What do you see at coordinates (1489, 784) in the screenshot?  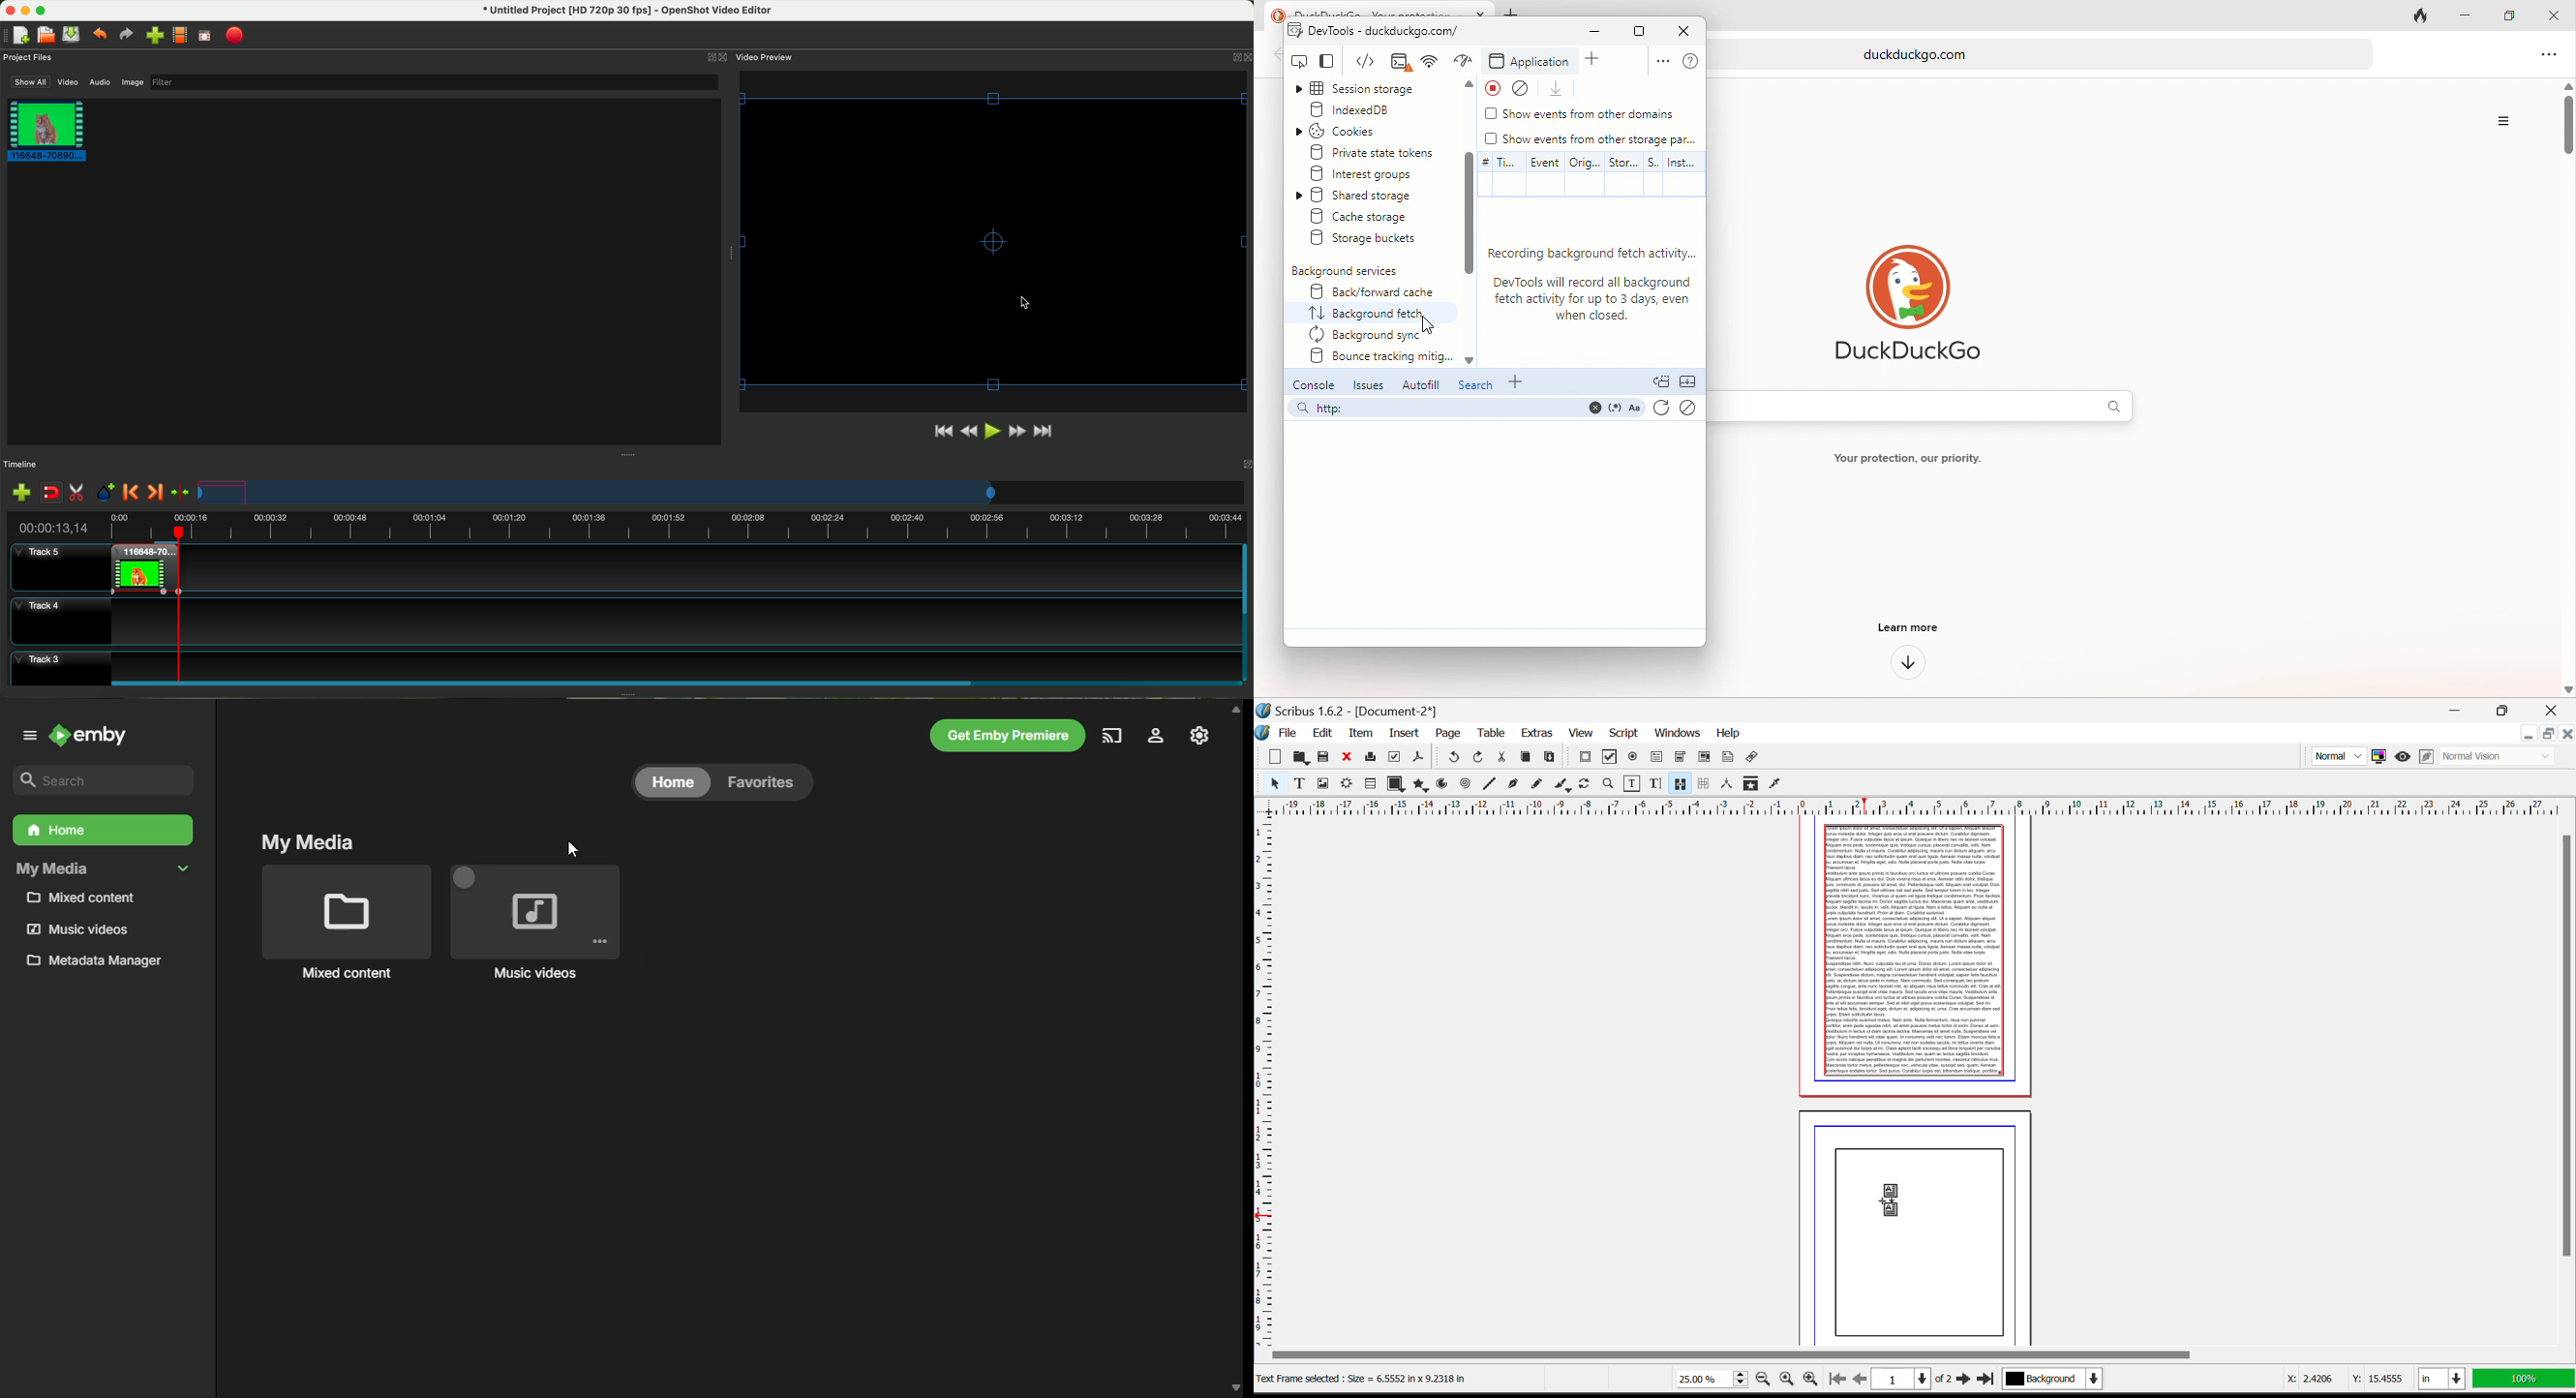 I see `Line` at bounding box center [1489, 784].